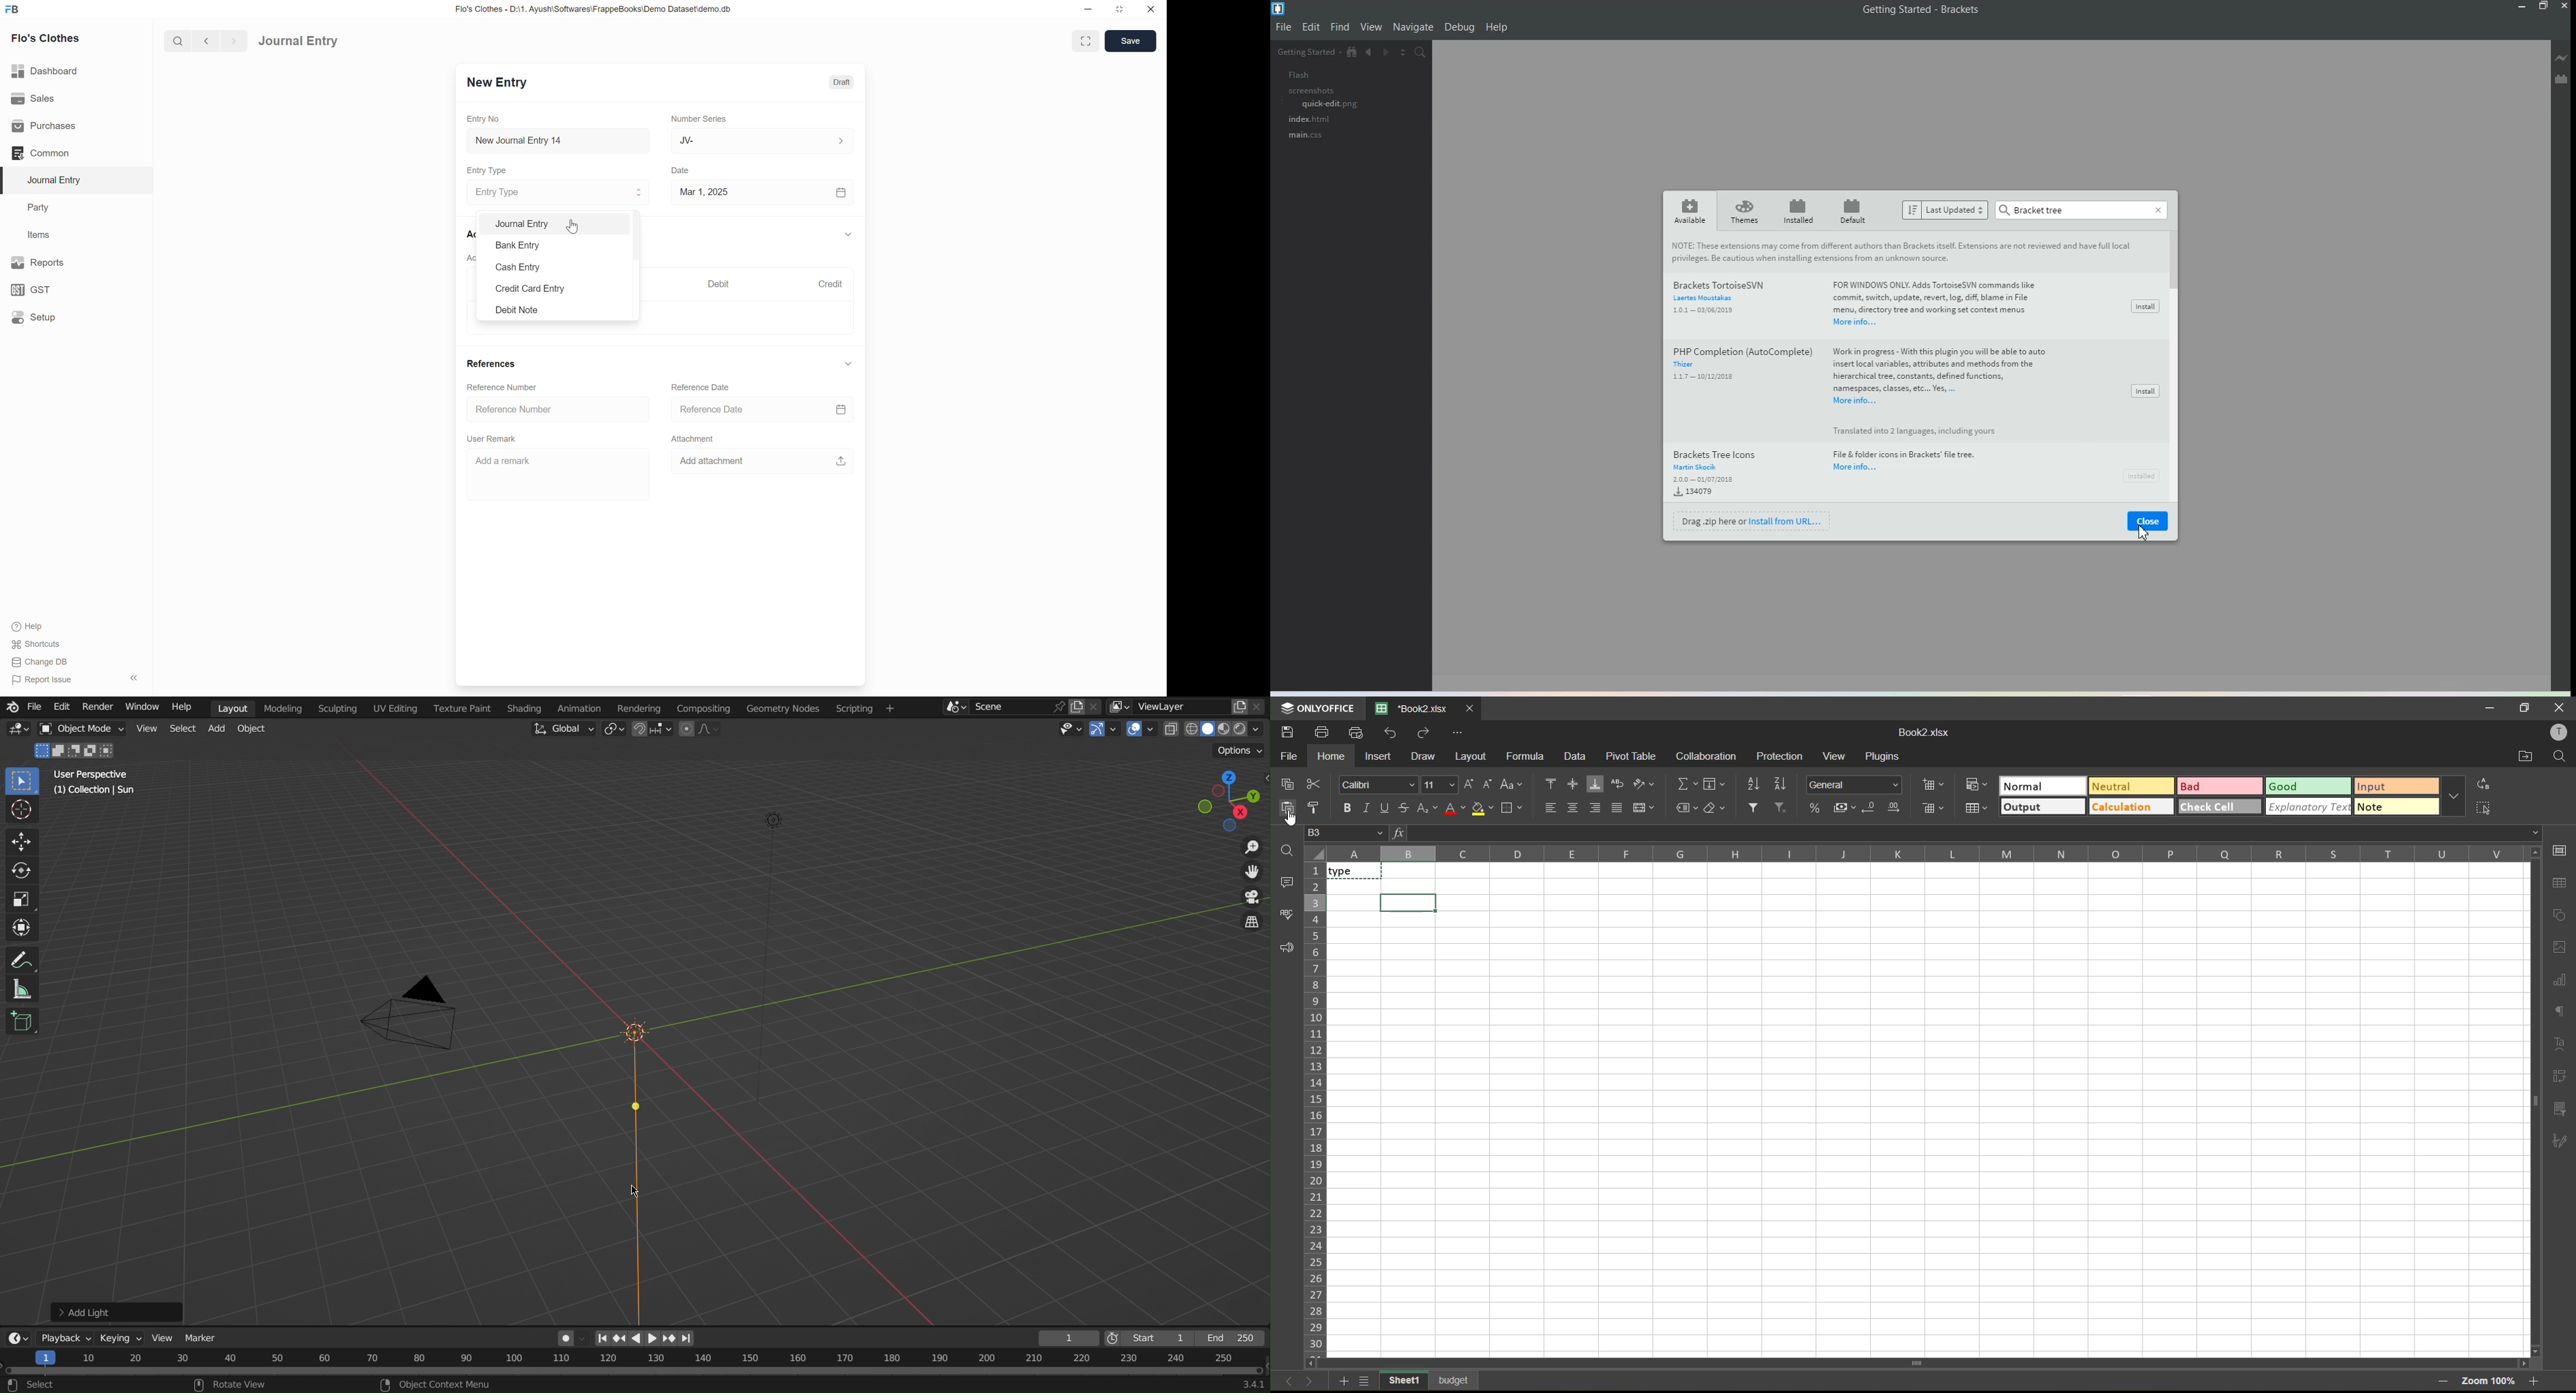 The image size is (2576, 1400). What do you see at coordinates (1833, 756) in the screenshot?
I see `view` at bounding box center [1833, 756].